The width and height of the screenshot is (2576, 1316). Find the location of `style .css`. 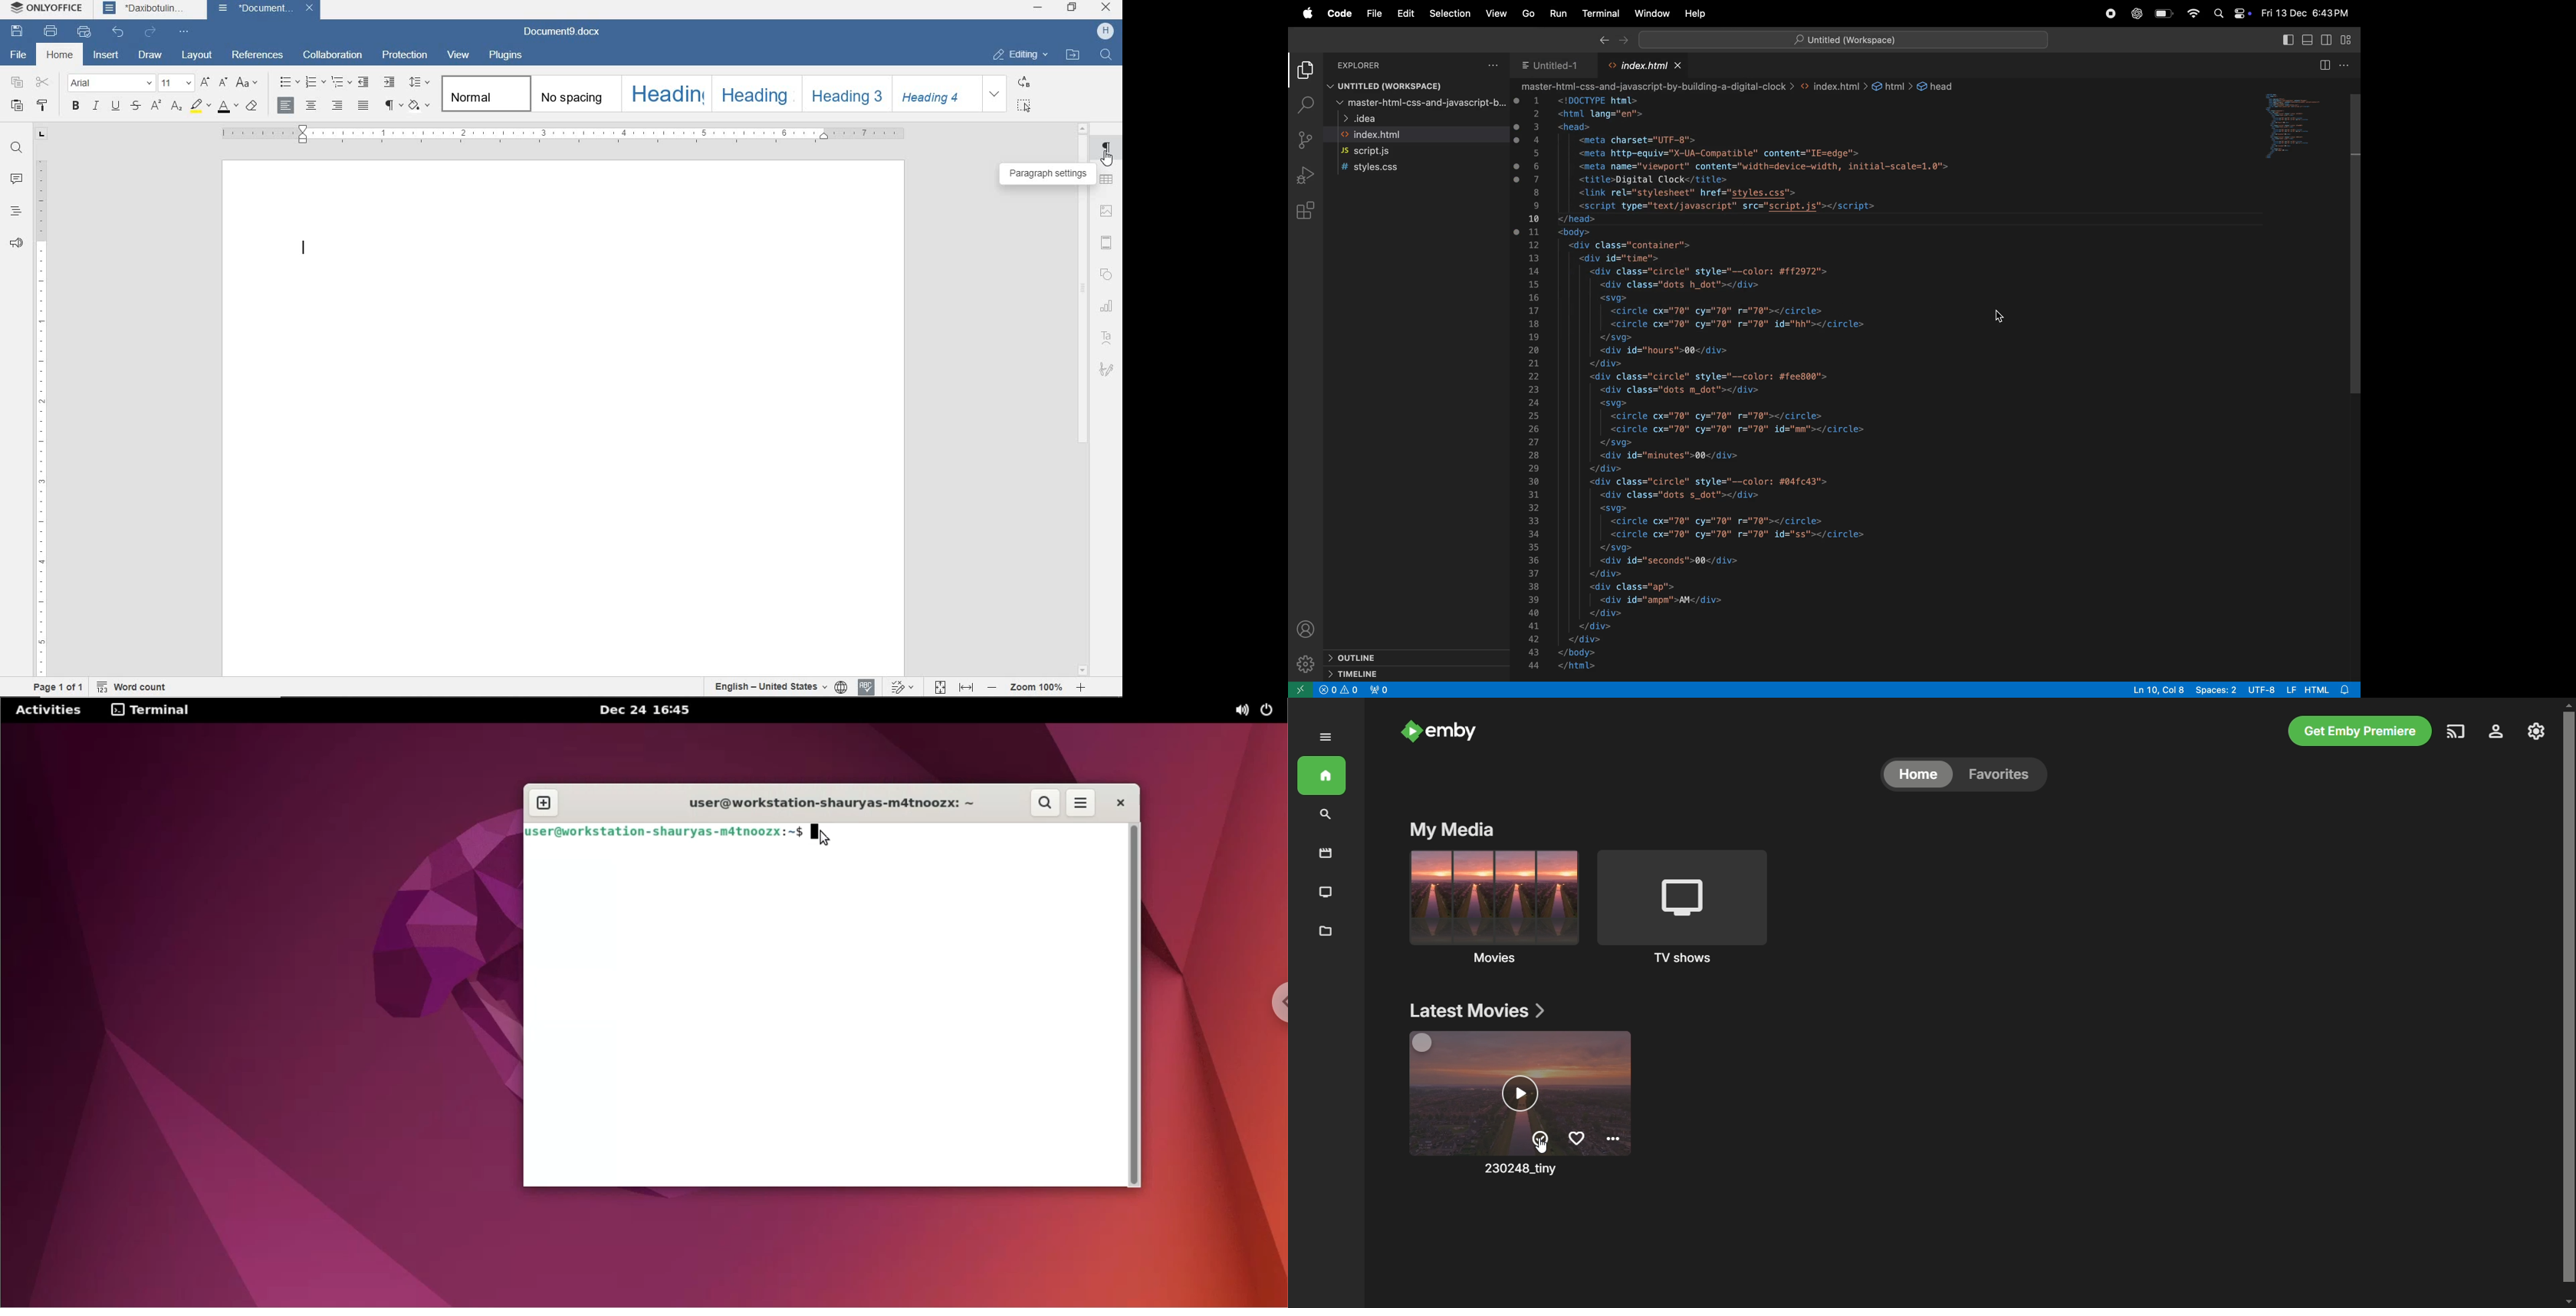

style .css is located at coordinates (1379, 169).